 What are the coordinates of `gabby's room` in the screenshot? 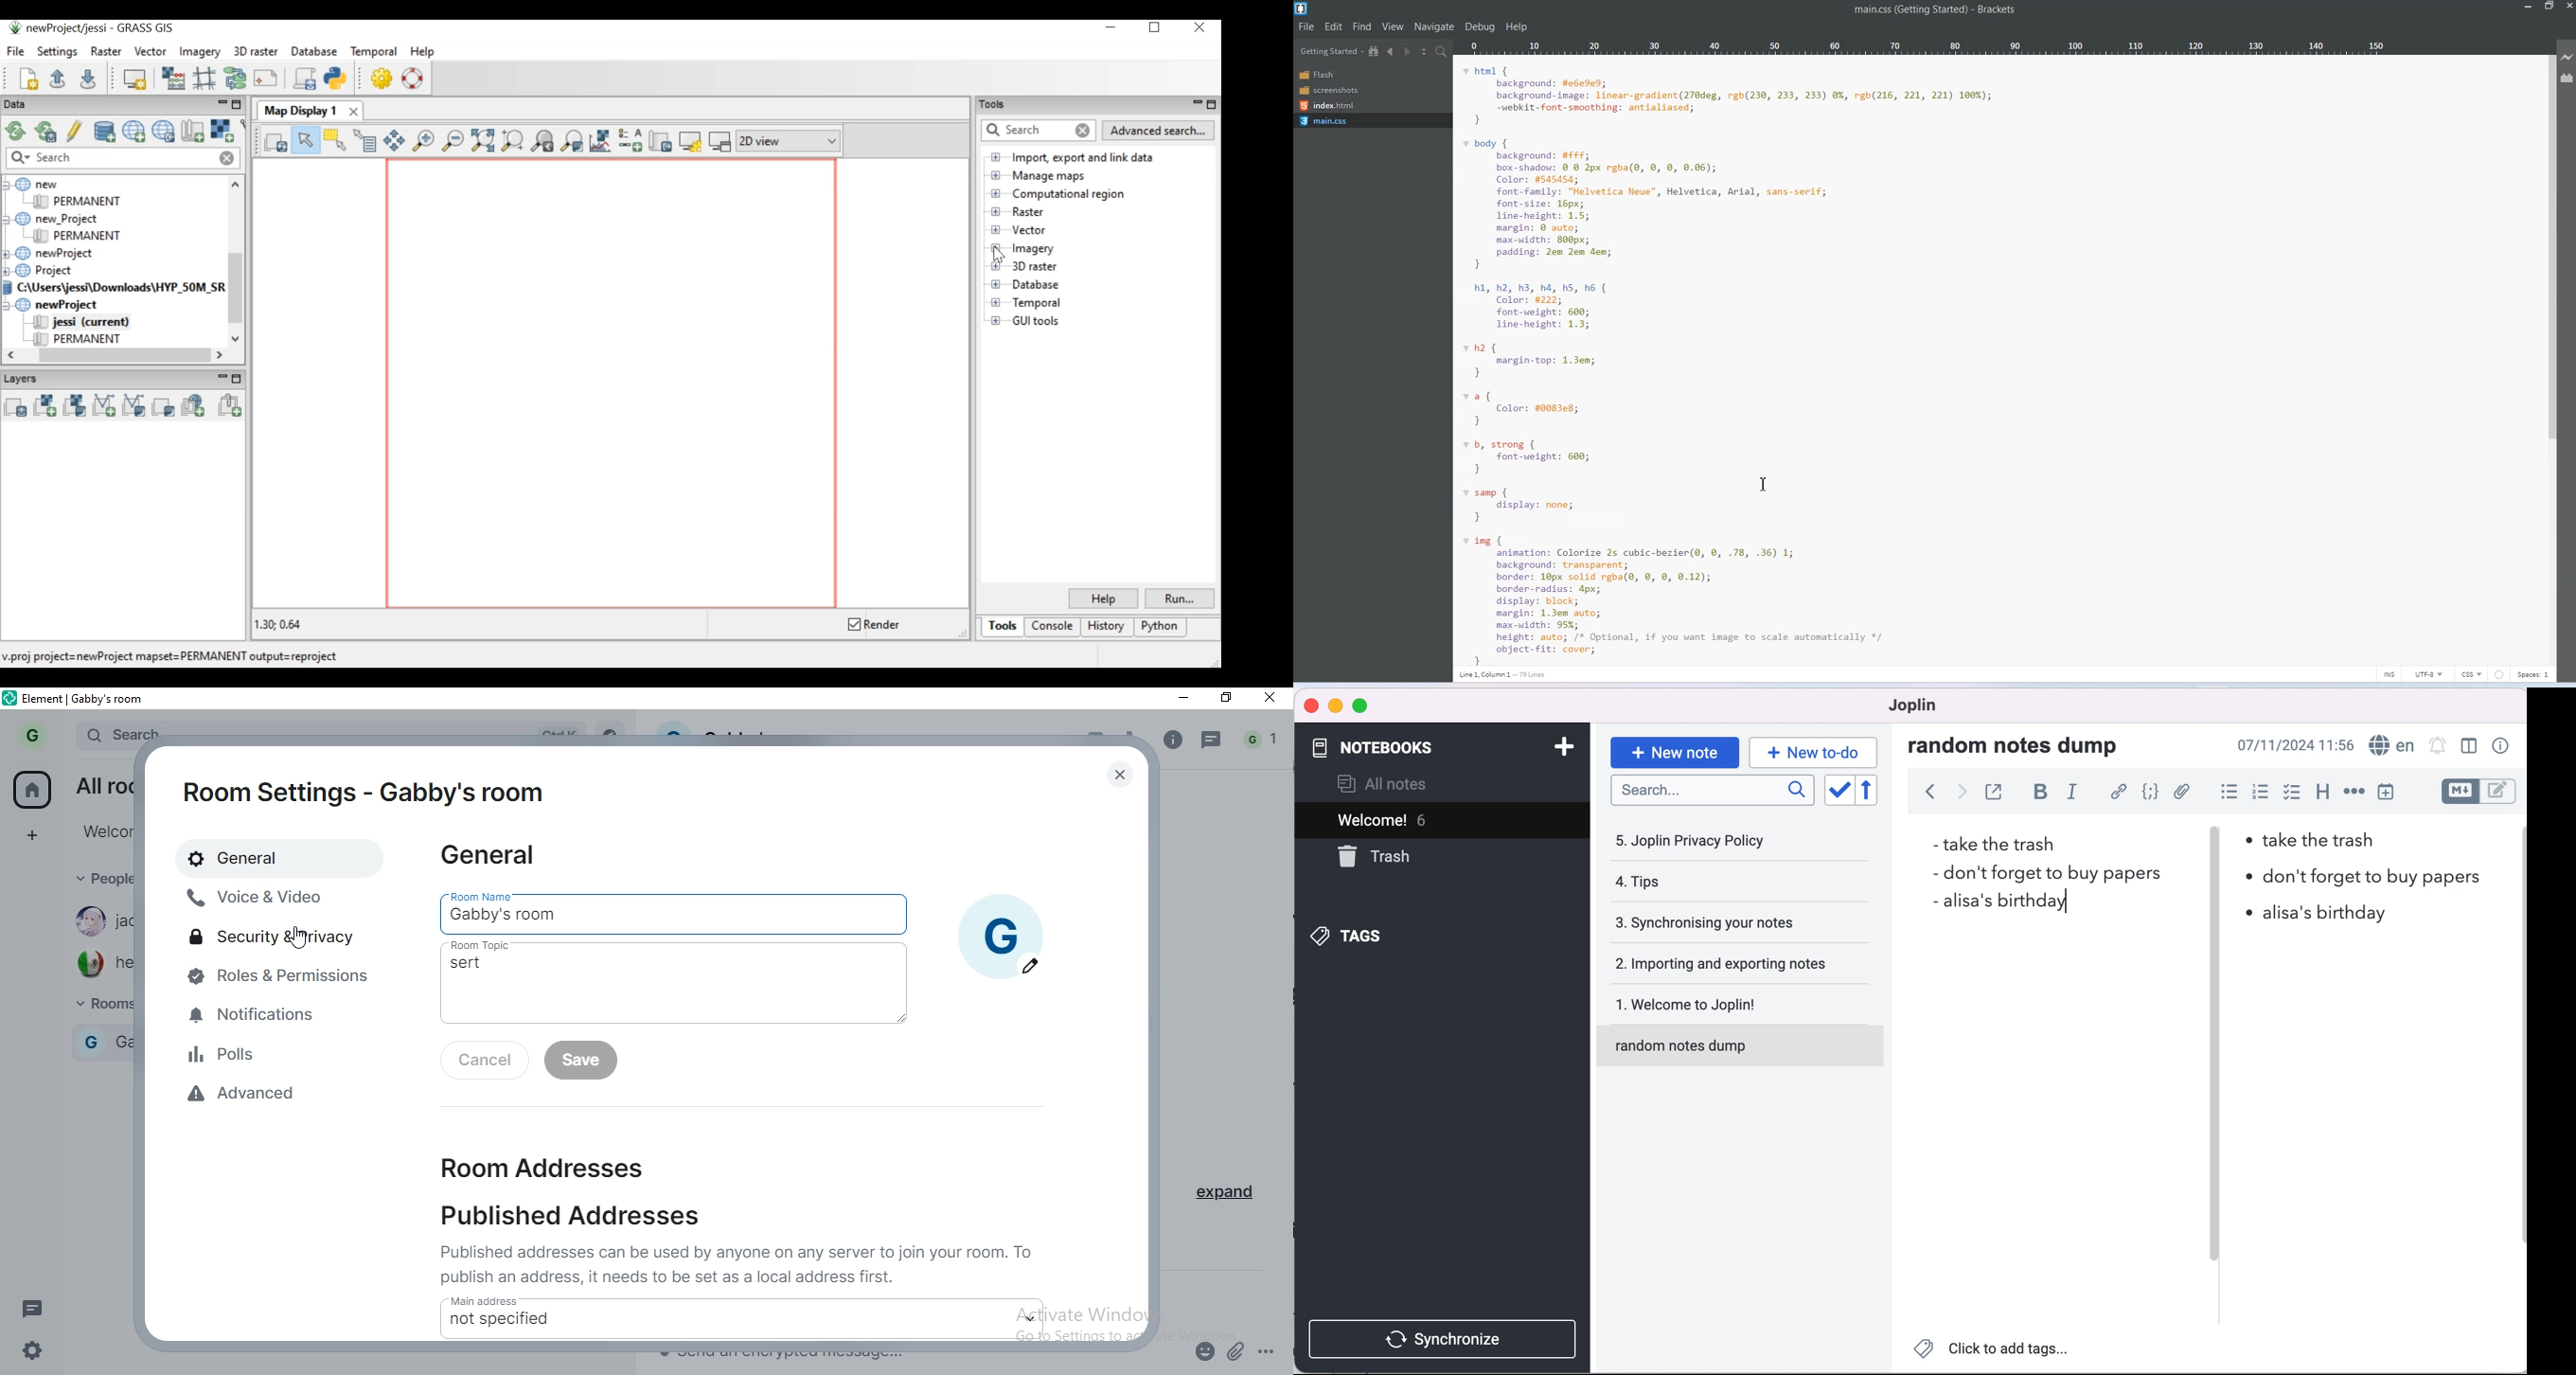 It's located at (125, 1042).